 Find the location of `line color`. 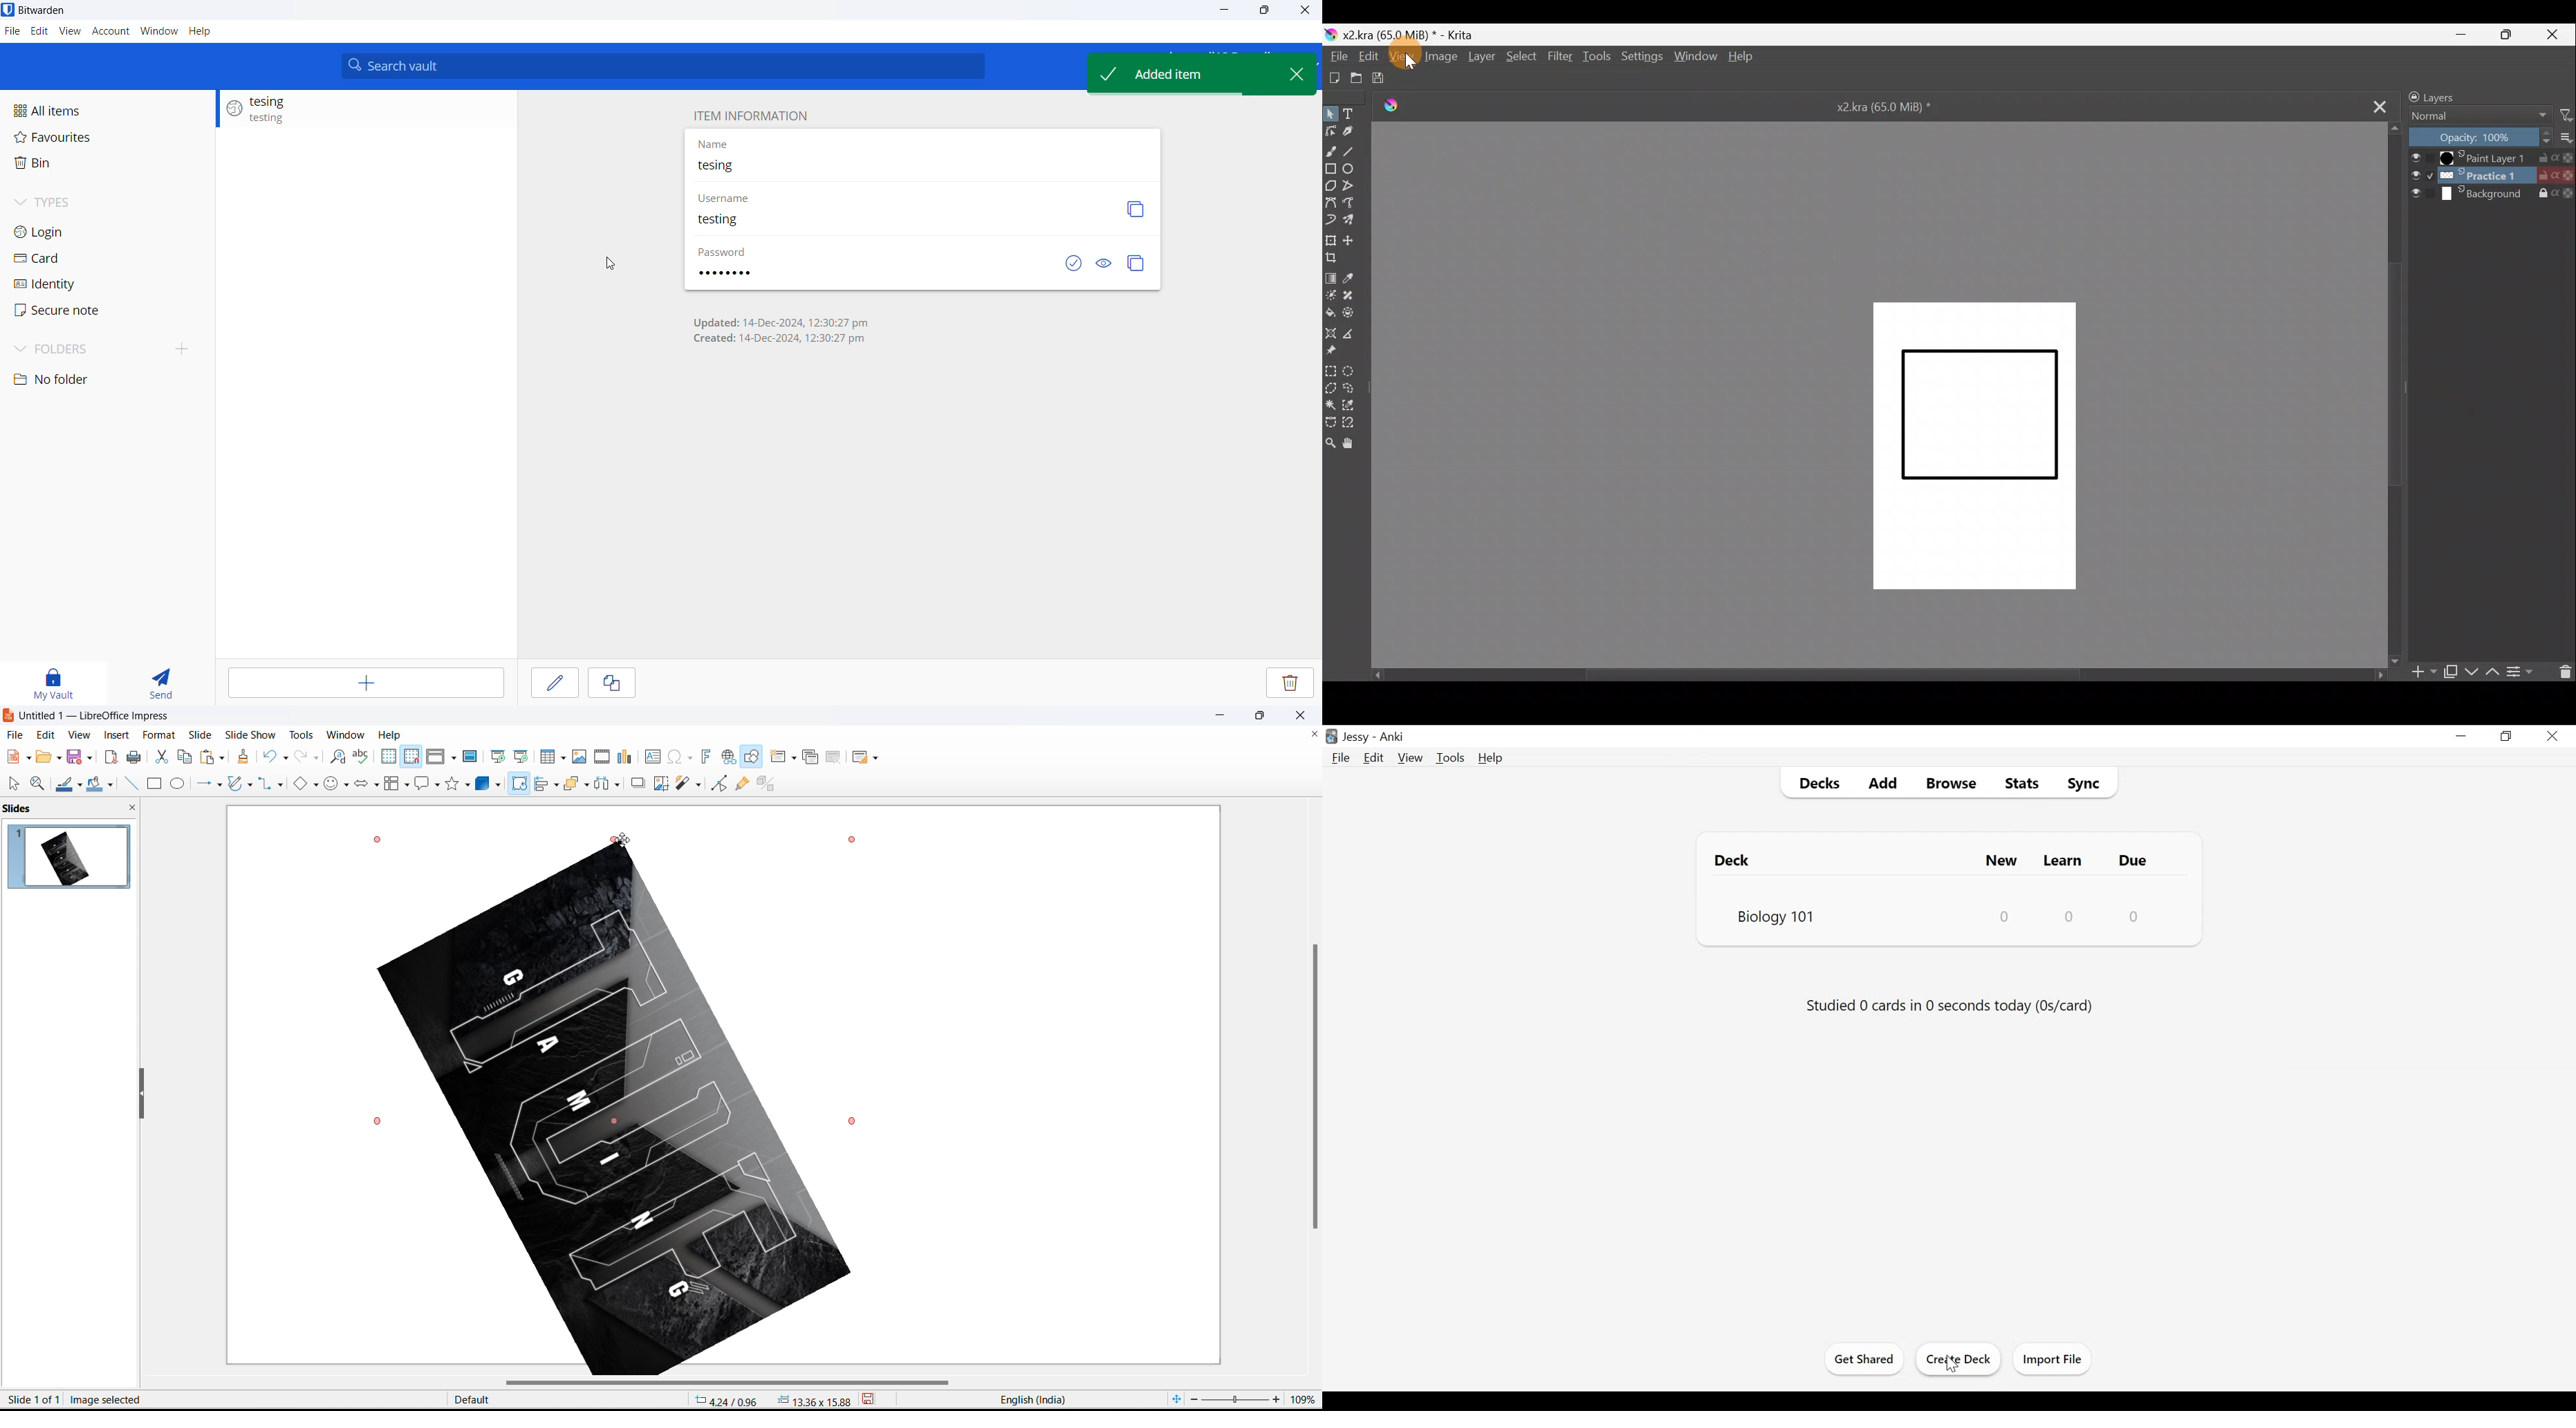

line color is located at coordinates (64, 785).